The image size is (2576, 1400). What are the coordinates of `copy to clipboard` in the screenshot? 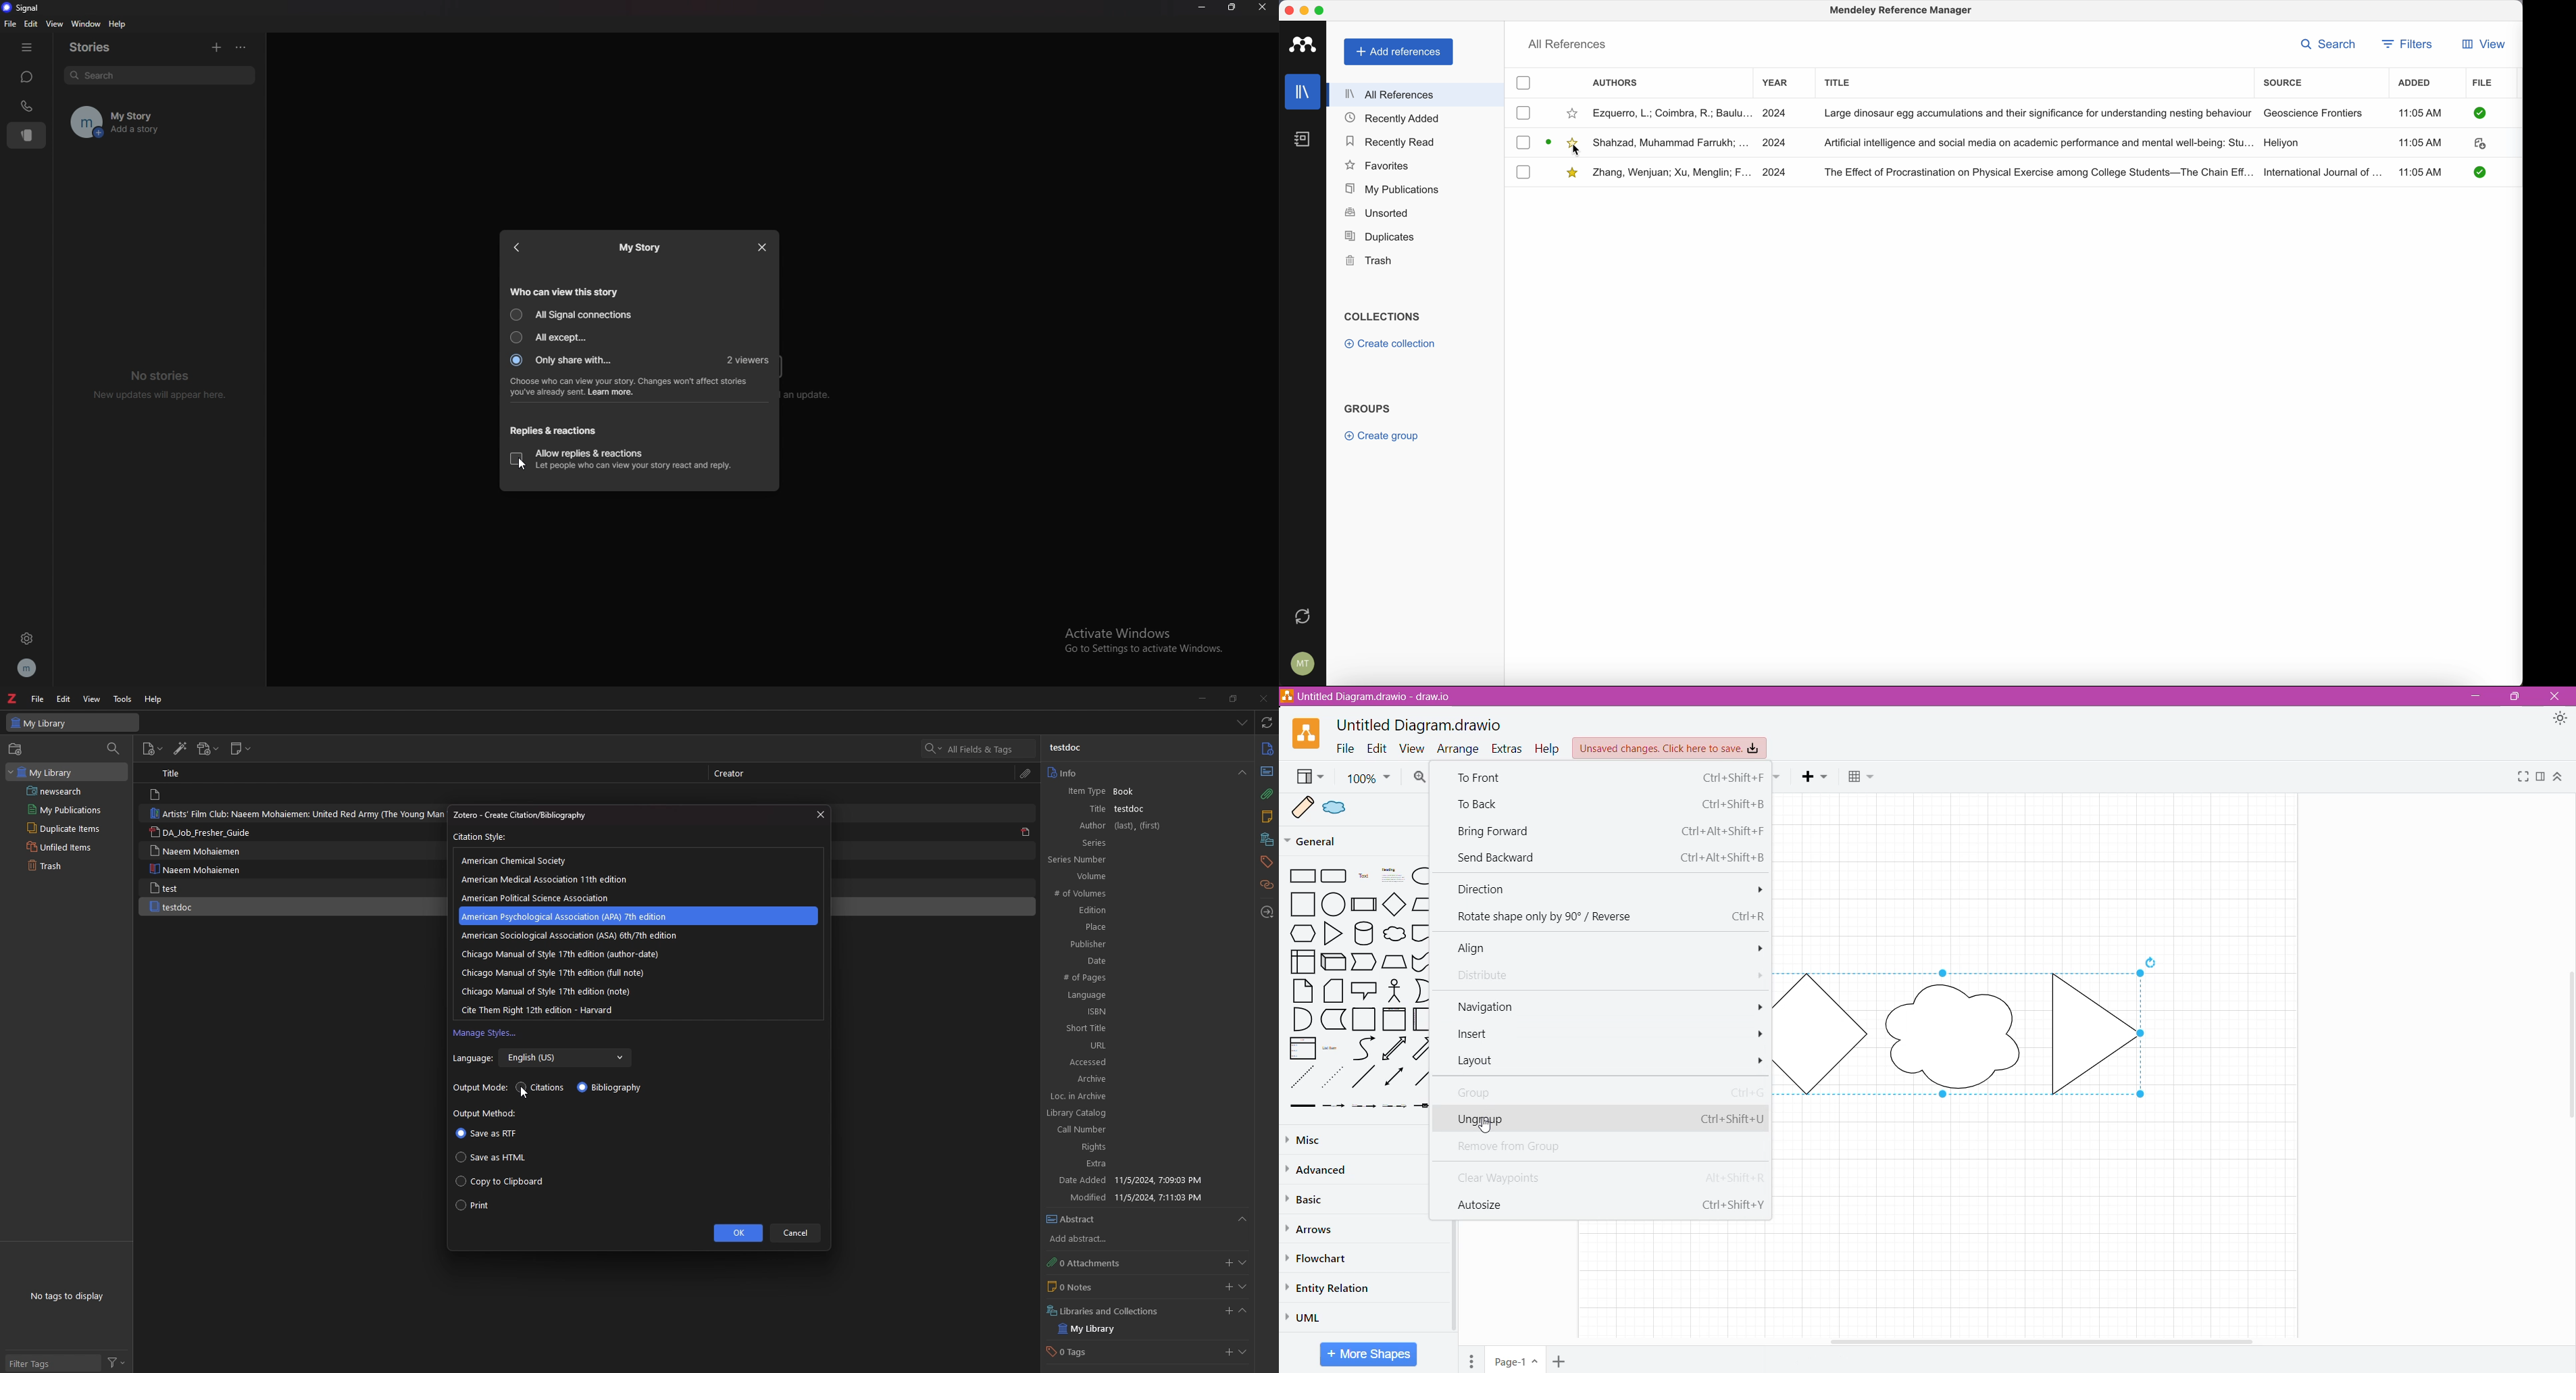 It's located at (500, 1182).